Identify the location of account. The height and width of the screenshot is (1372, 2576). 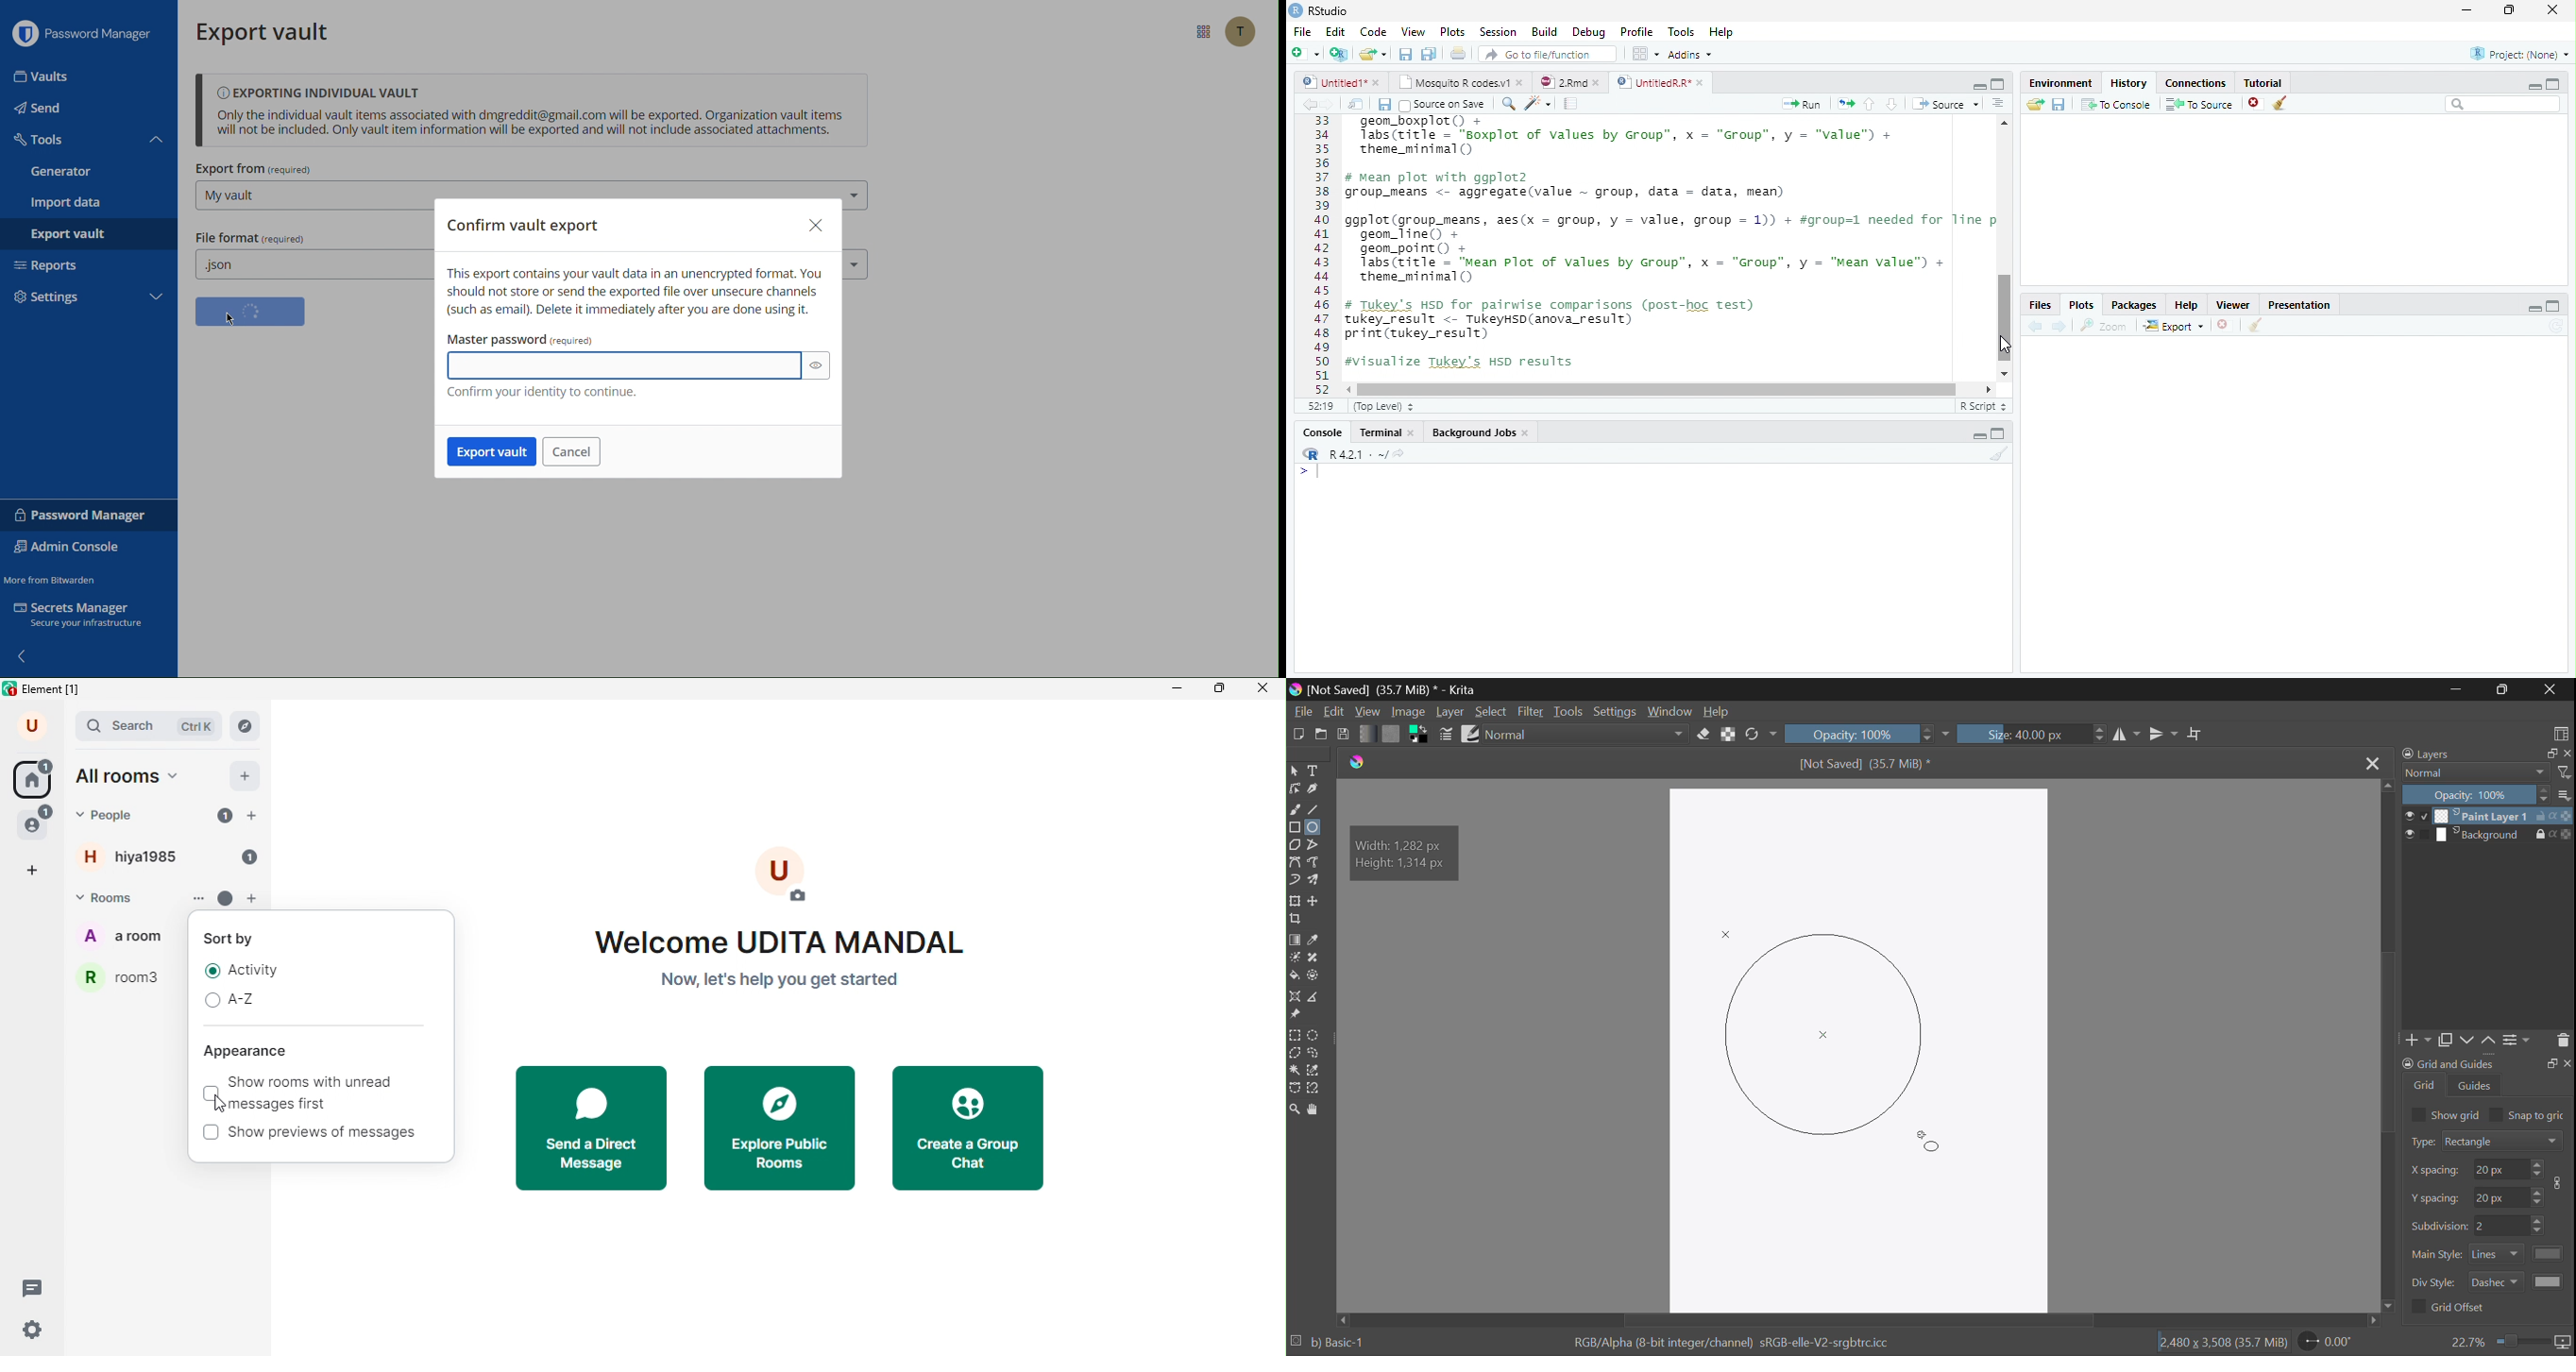
(35, 724).